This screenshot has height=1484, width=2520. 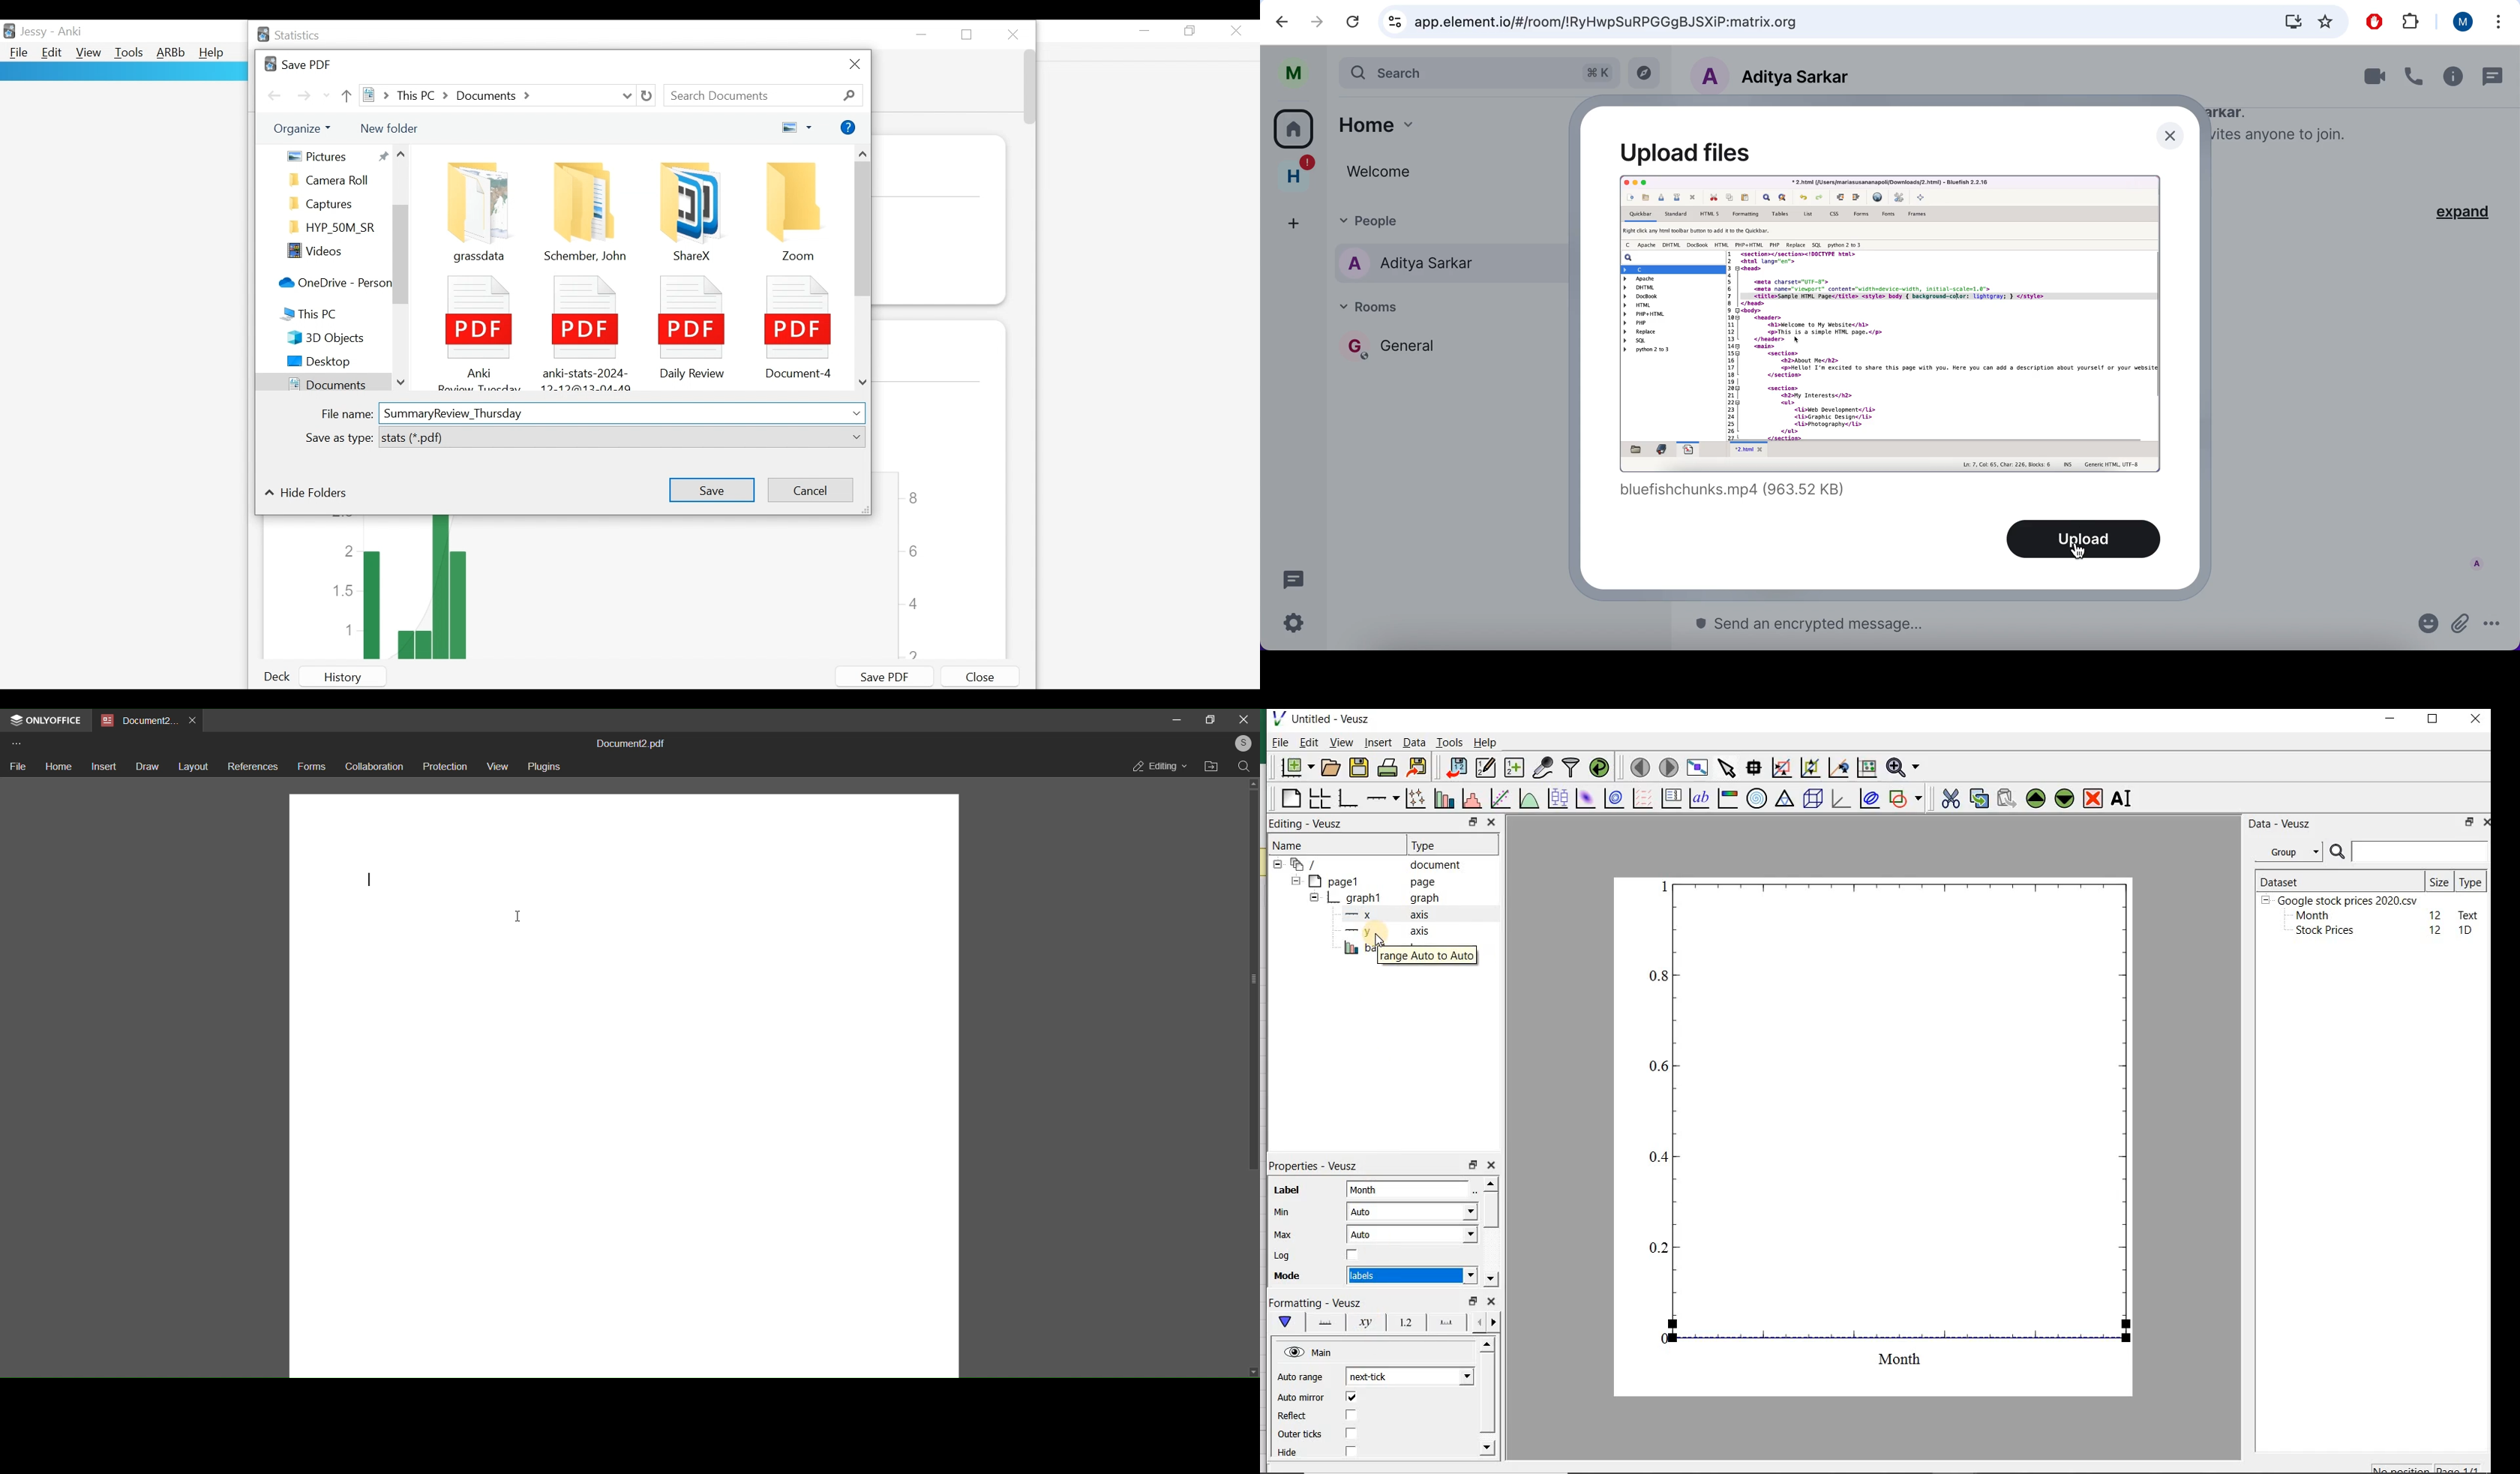 I want to click on chat, so click(x=2491, y=76).